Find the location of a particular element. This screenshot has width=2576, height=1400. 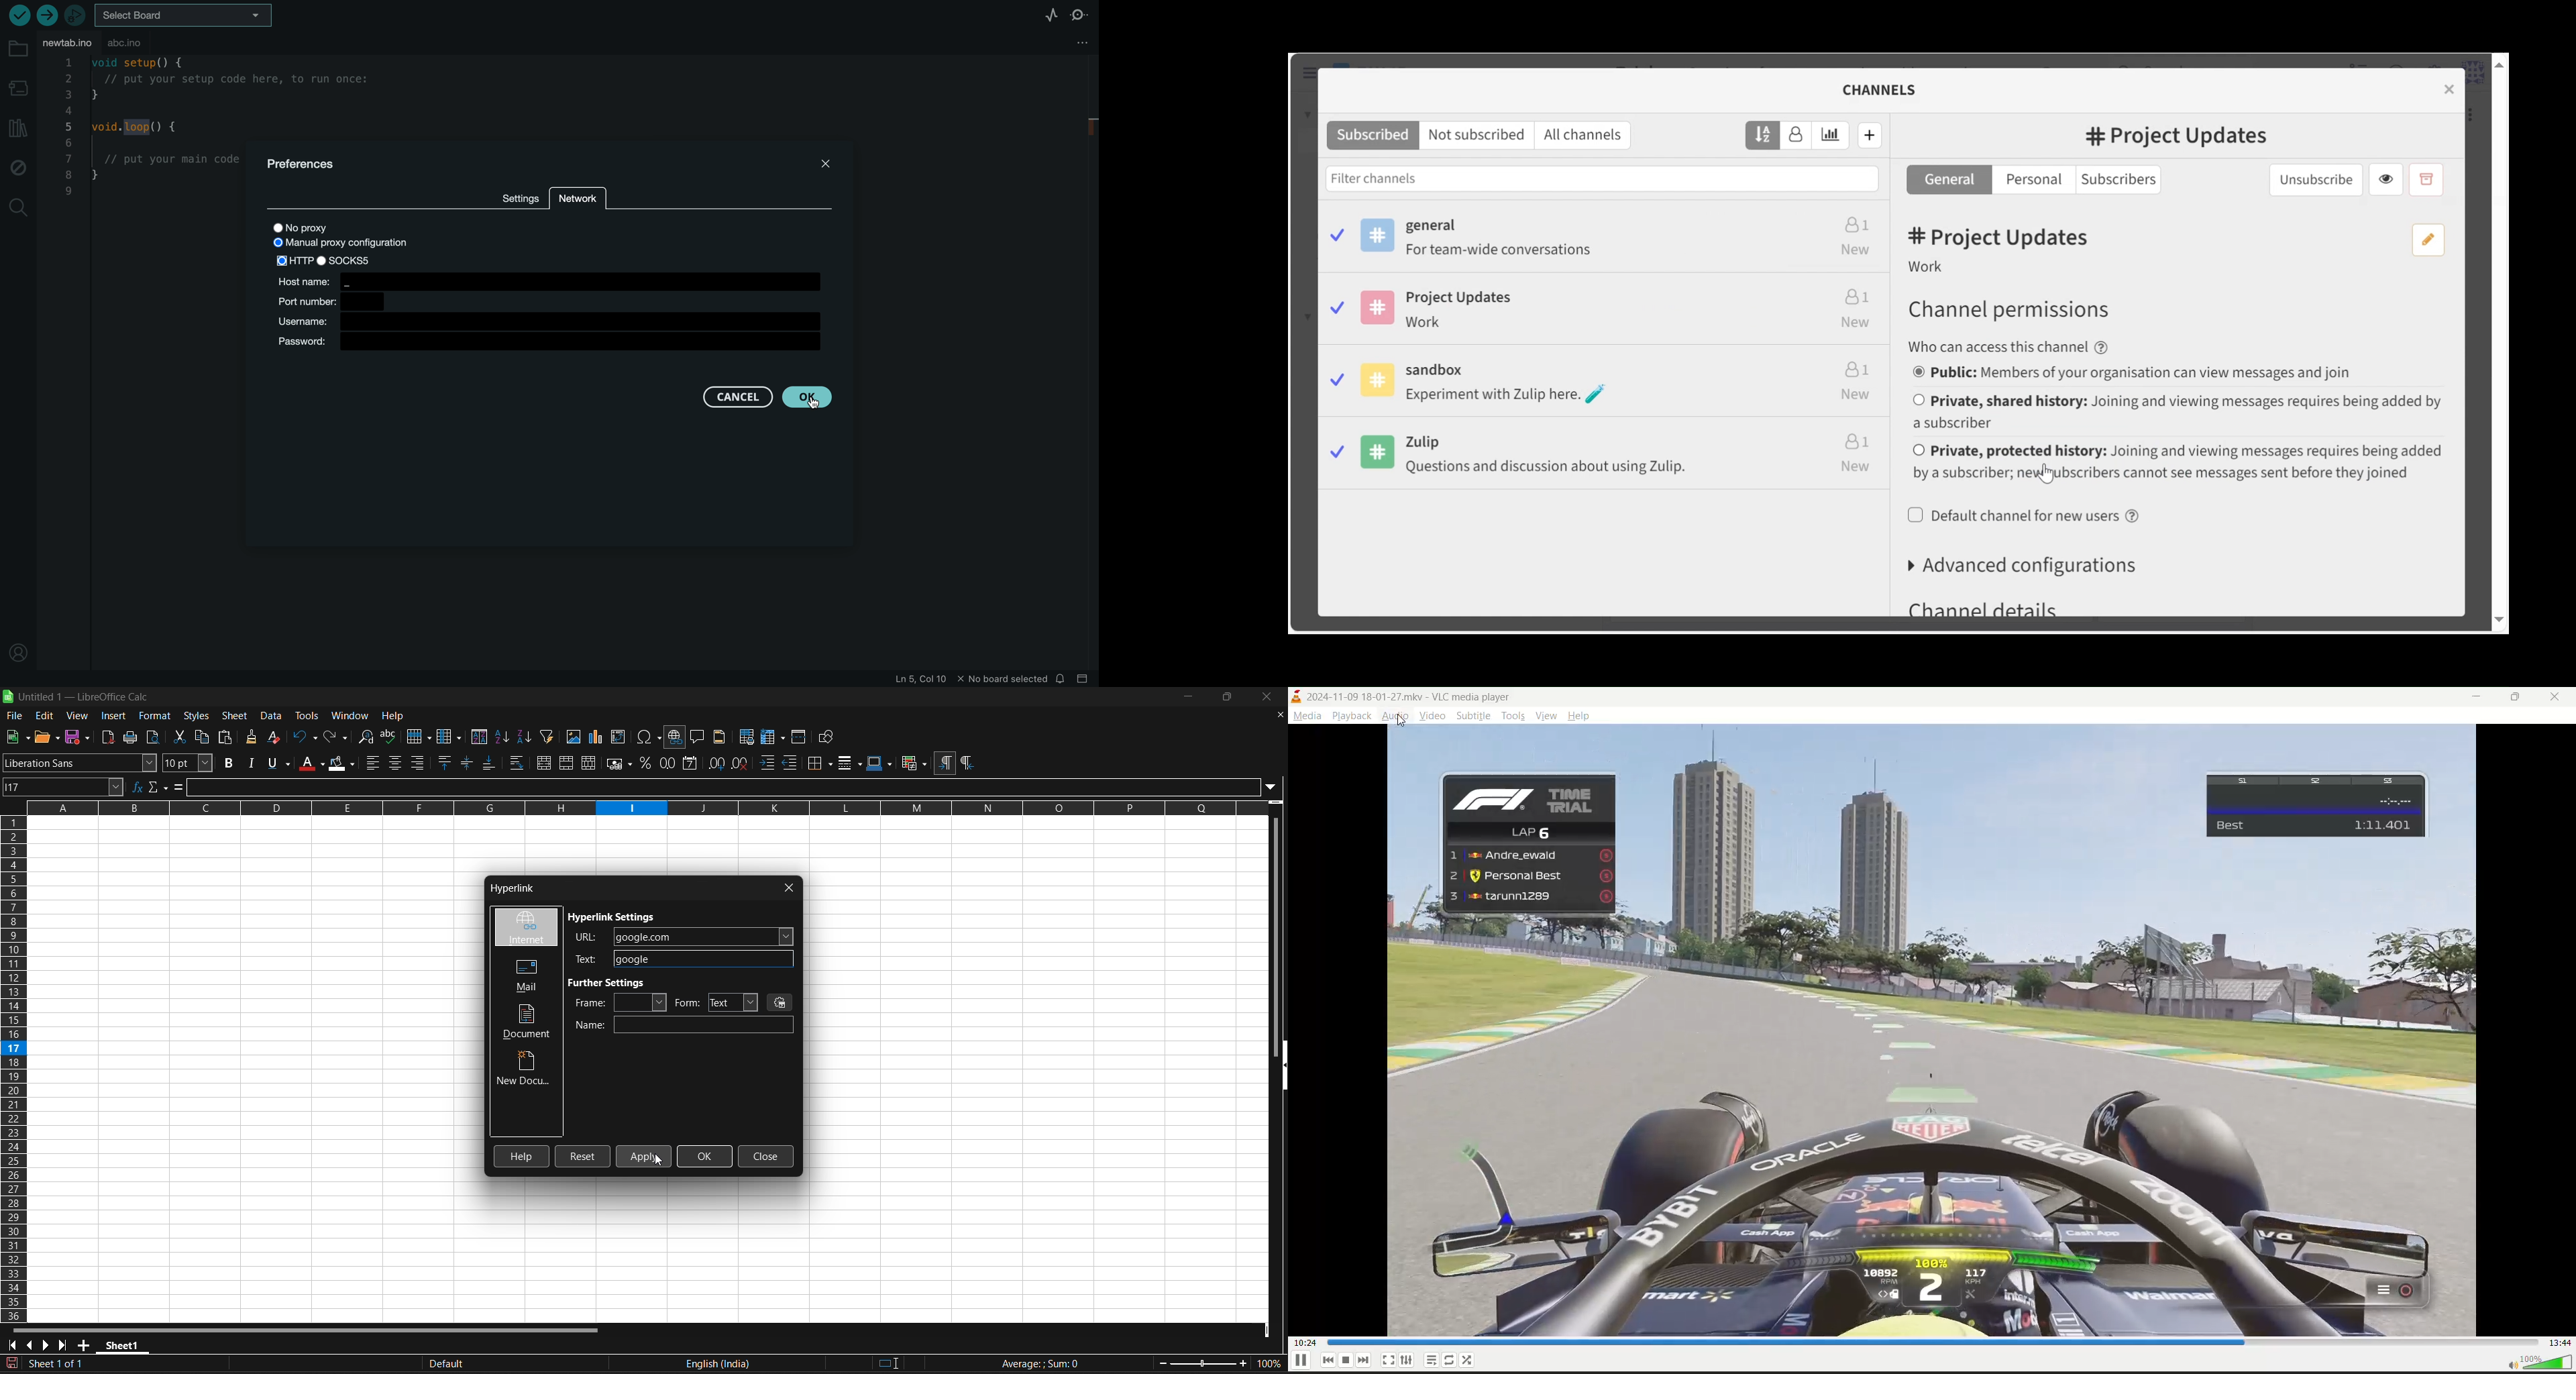

Sort by name is located at coordinates (1768, 135).